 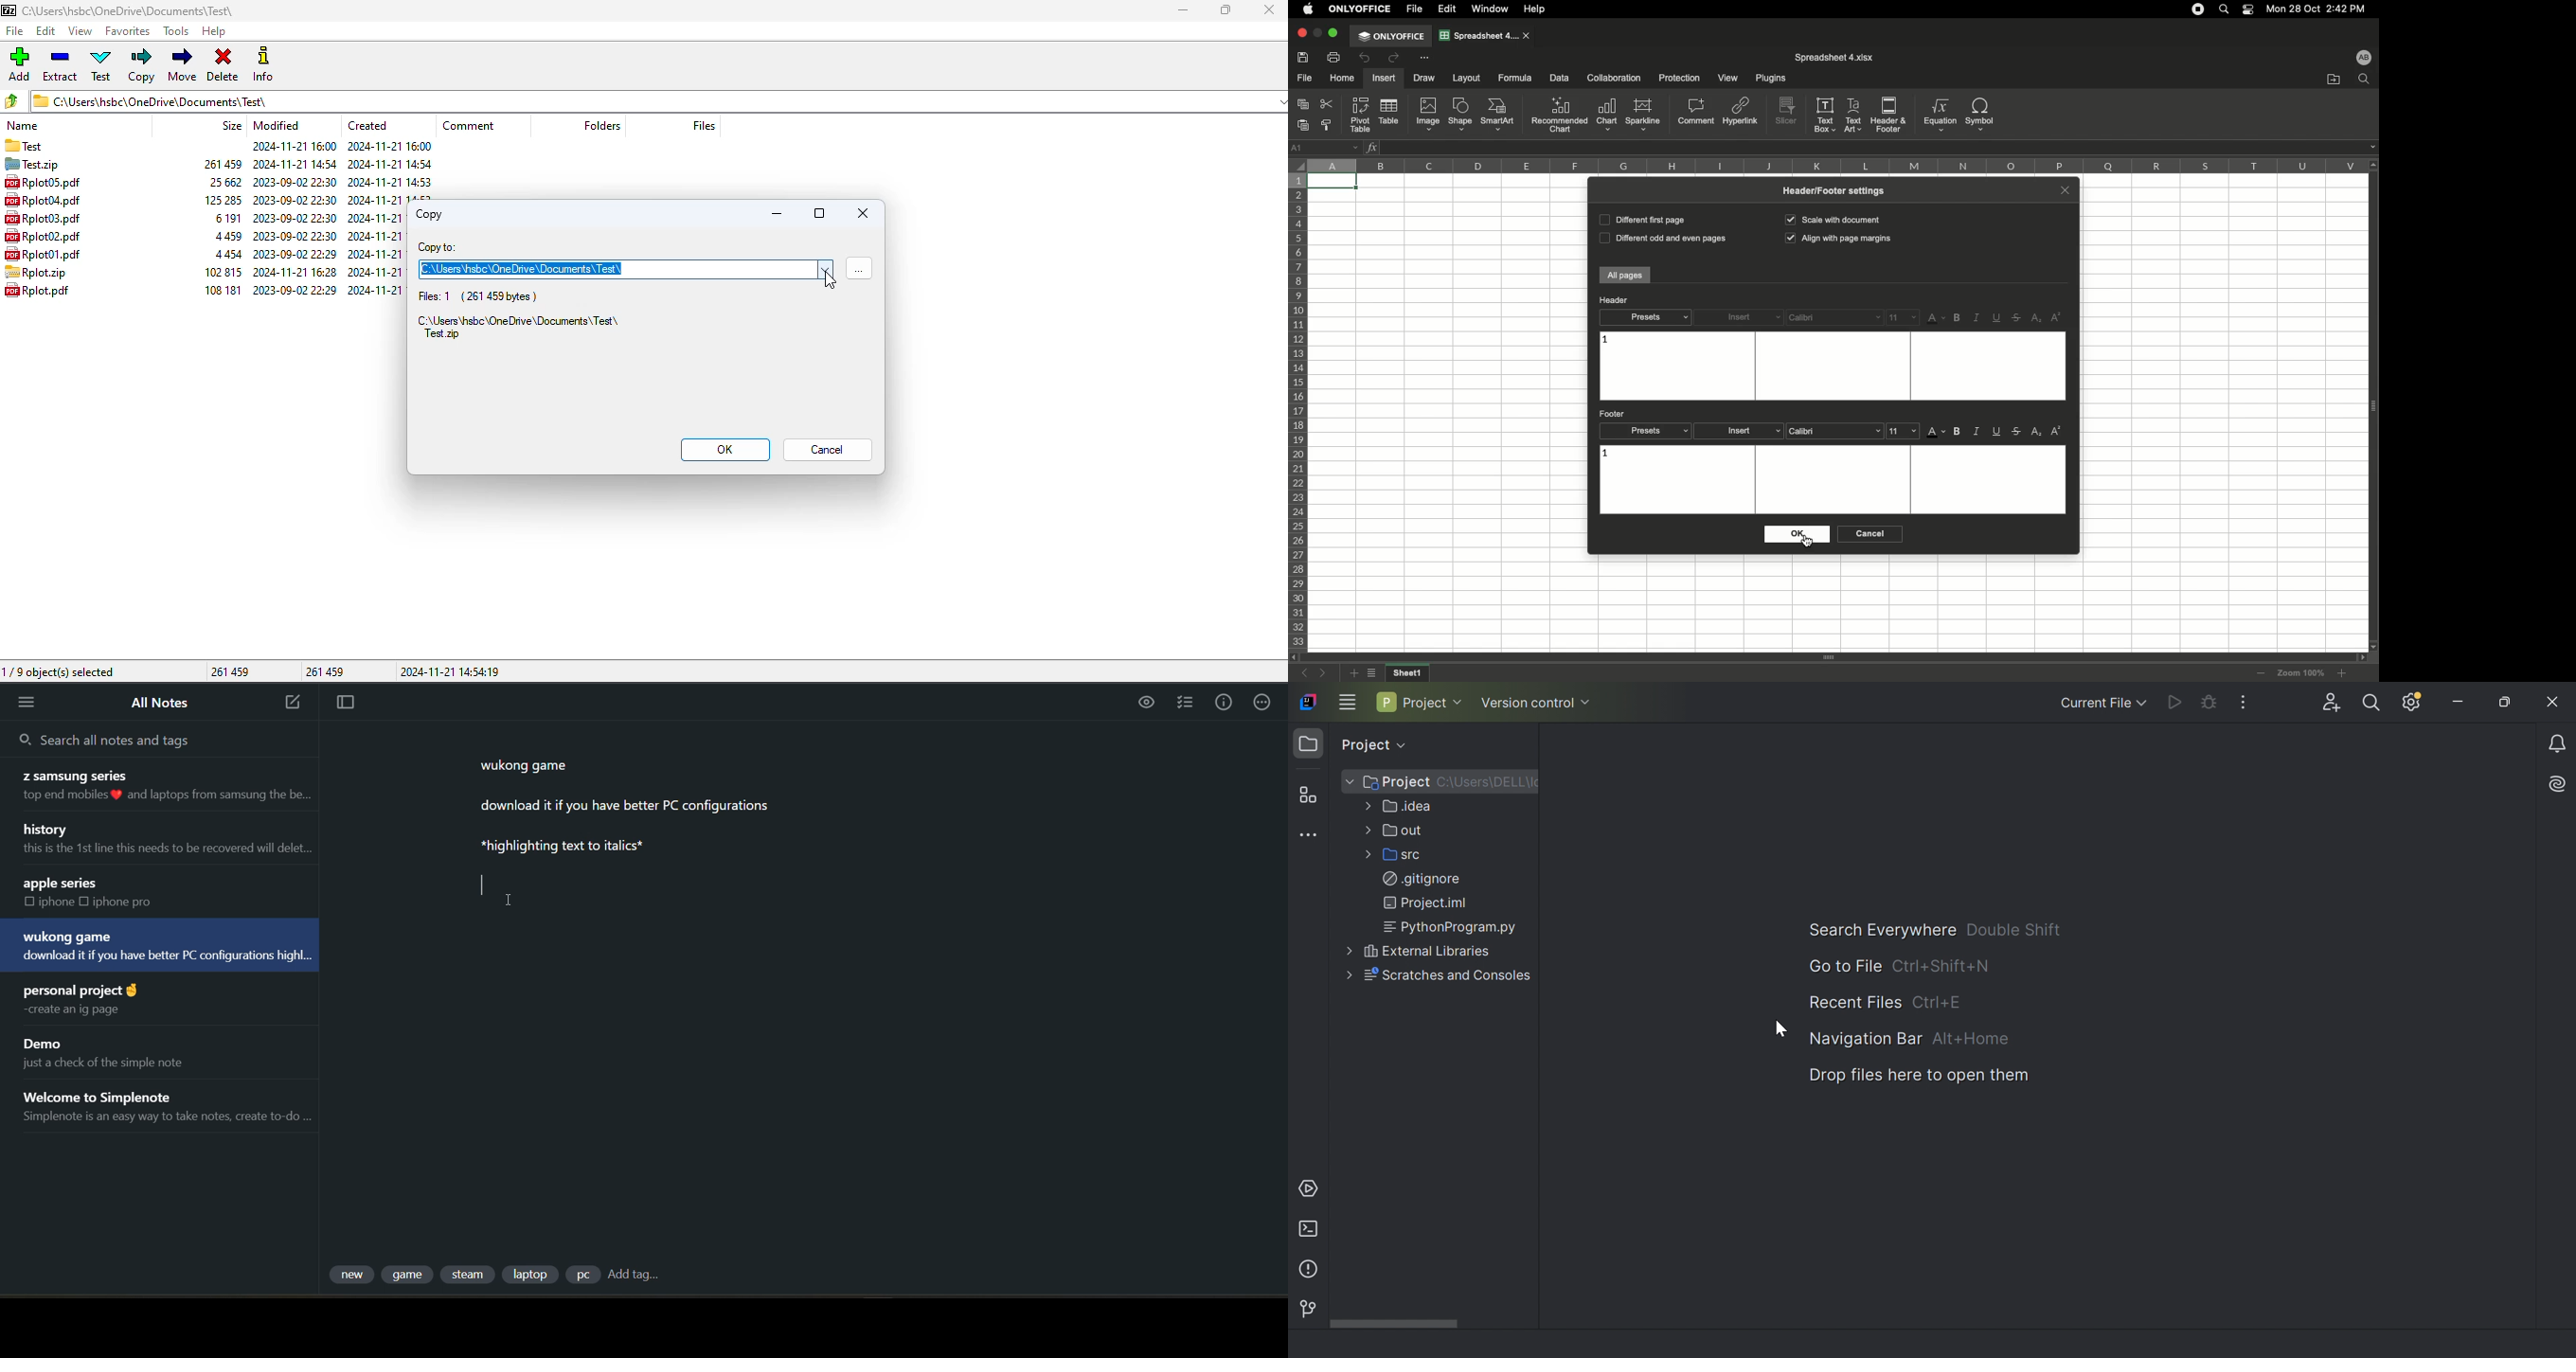 What do you see at coordinates (325, 671) in the screenshot?
I see `261 459` at bounding box center [325, 671].